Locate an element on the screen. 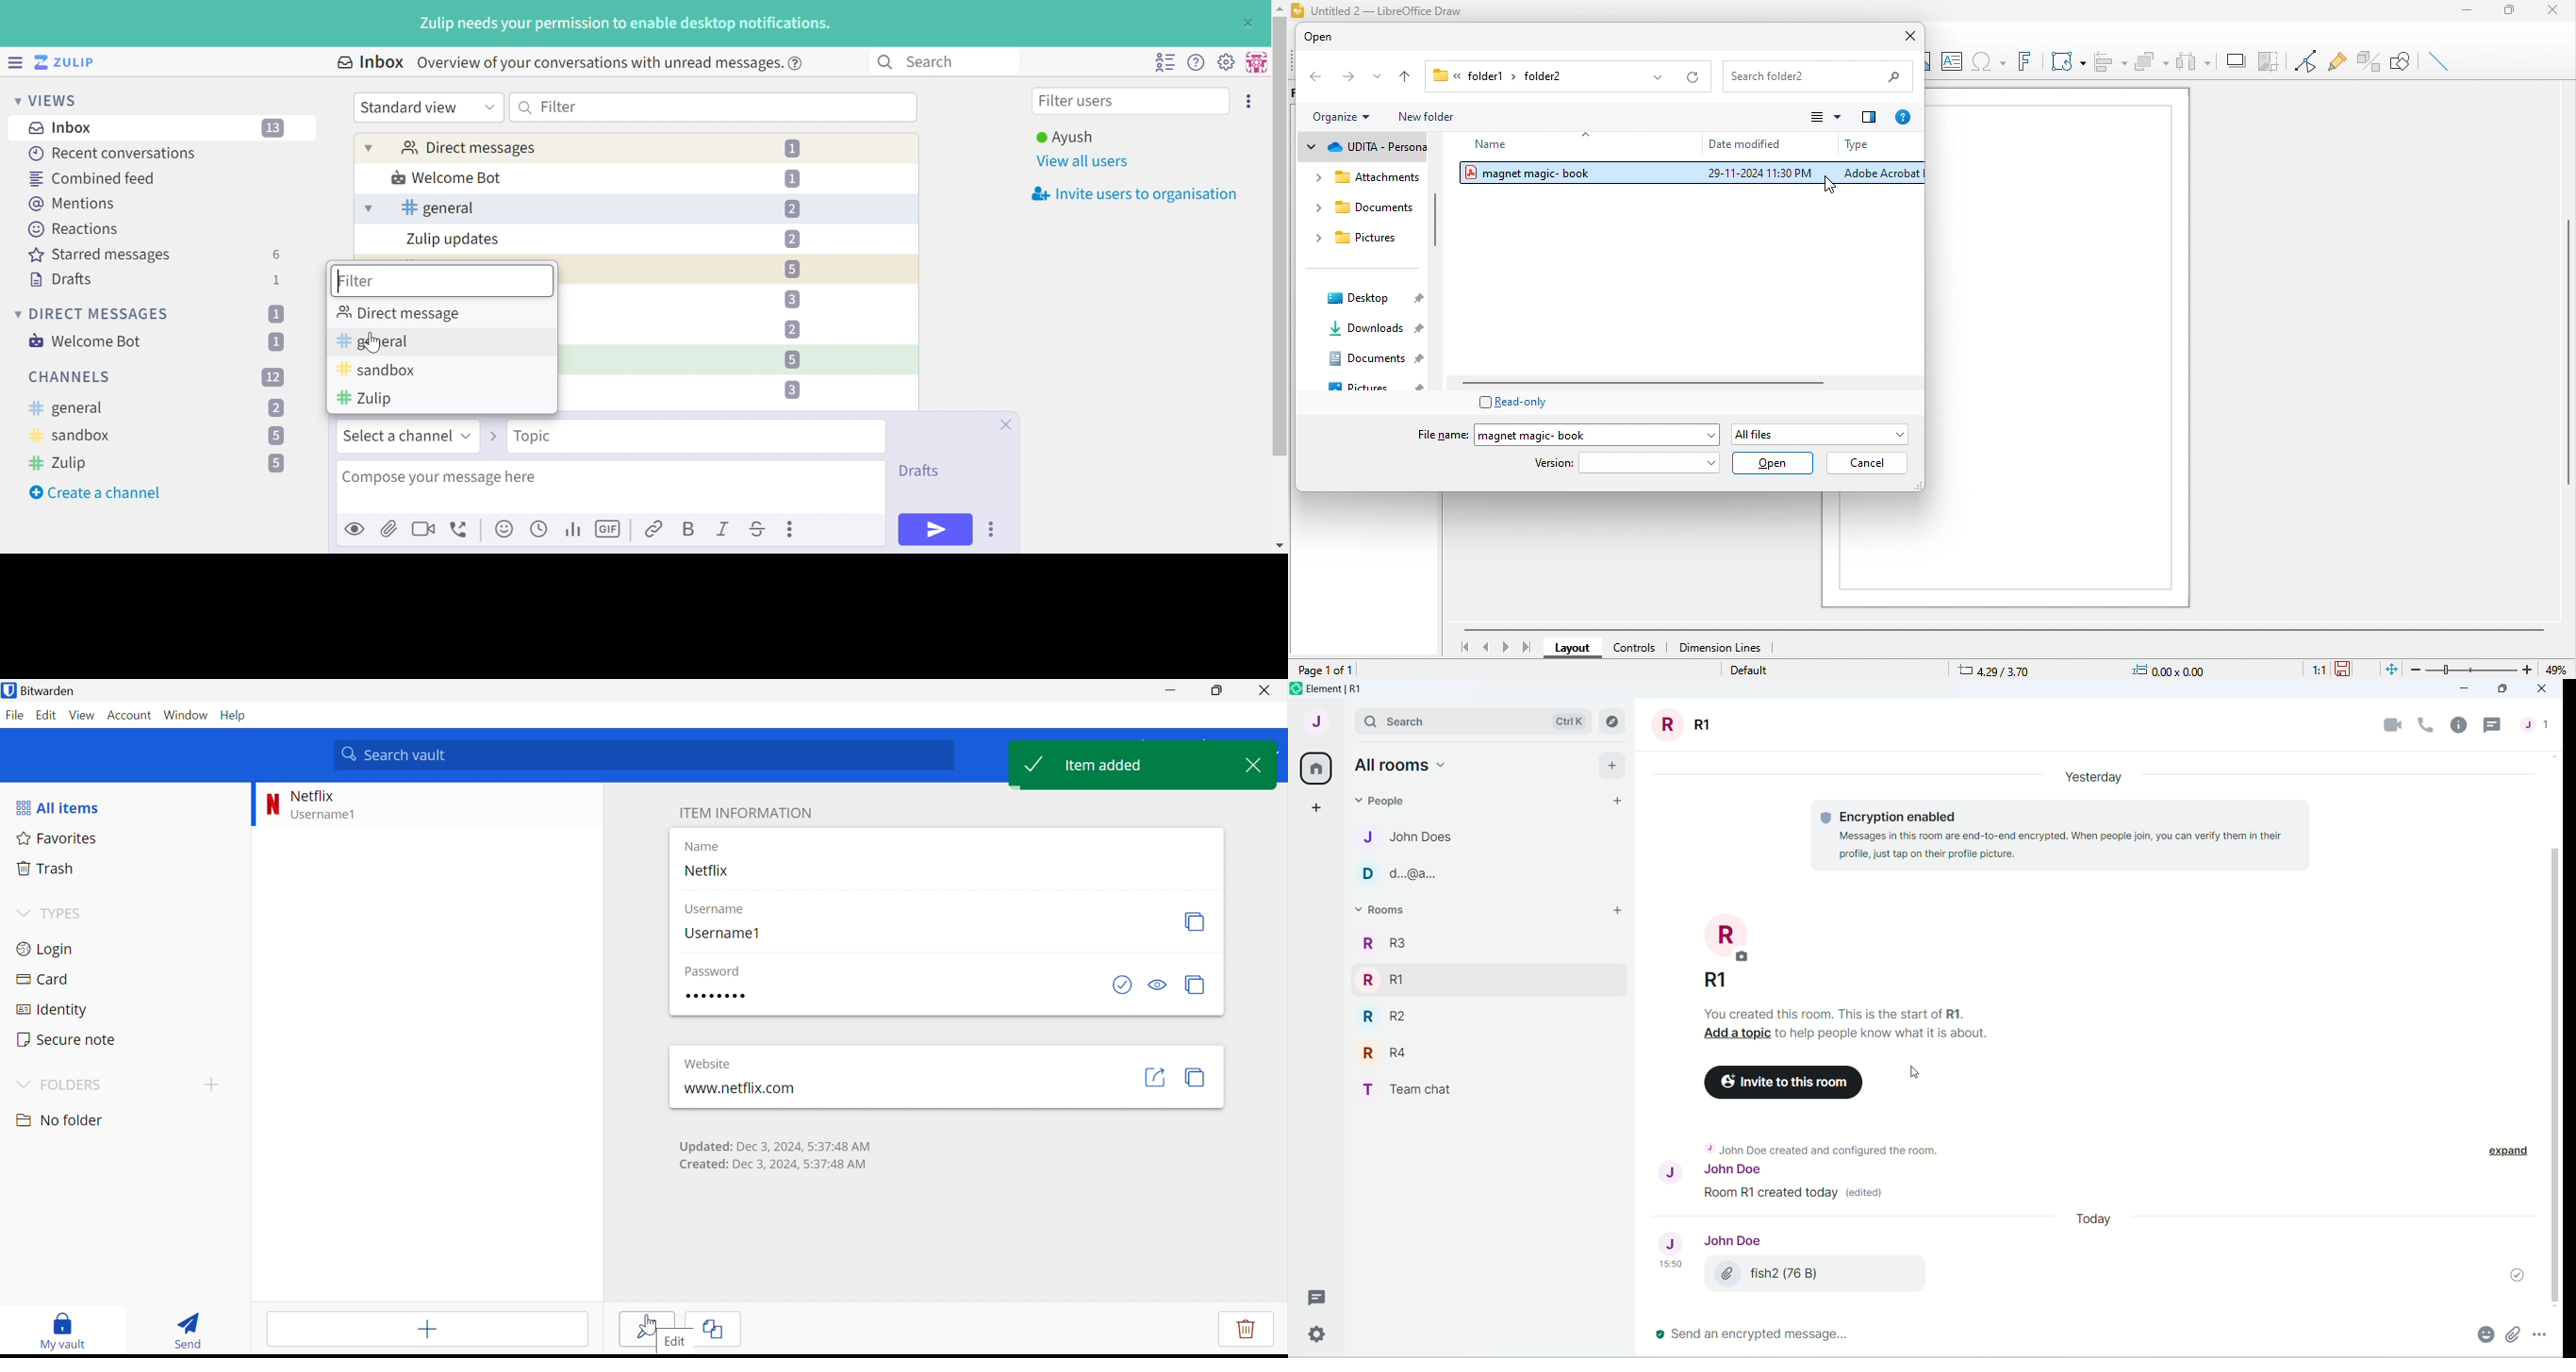  13 is located at coordinates (274, 129).